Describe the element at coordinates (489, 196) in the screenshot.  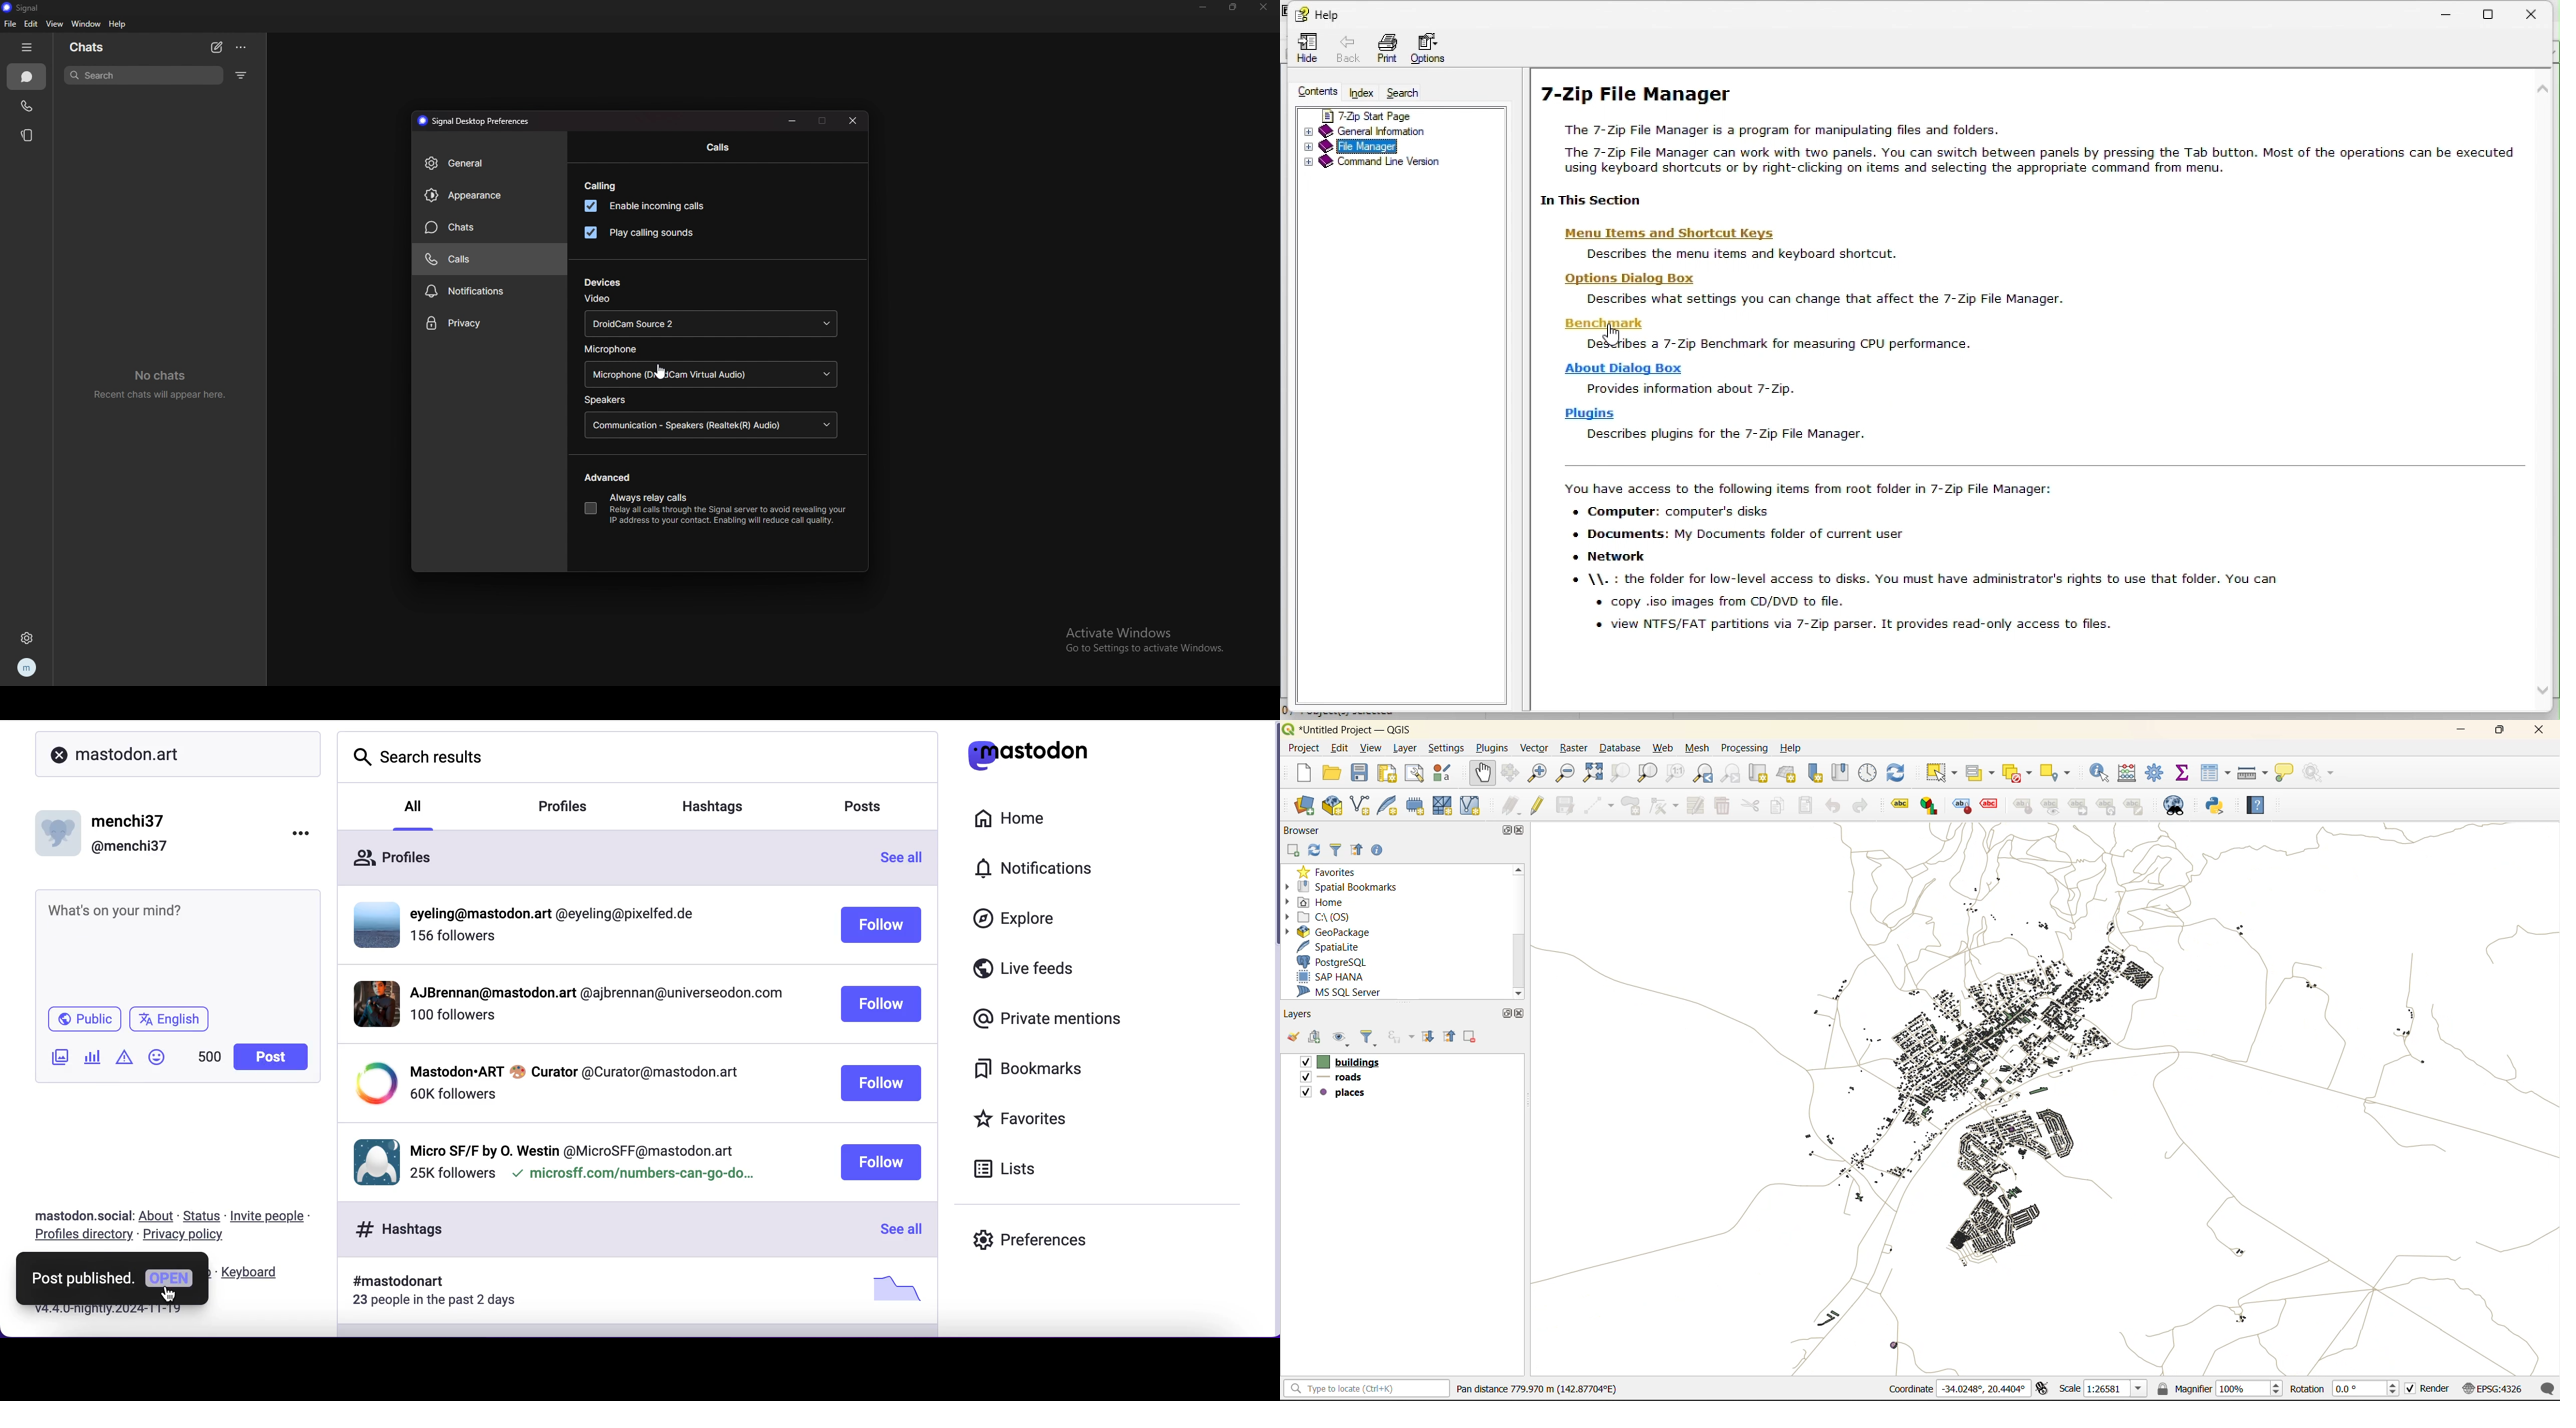
I see `appearance` at that location.